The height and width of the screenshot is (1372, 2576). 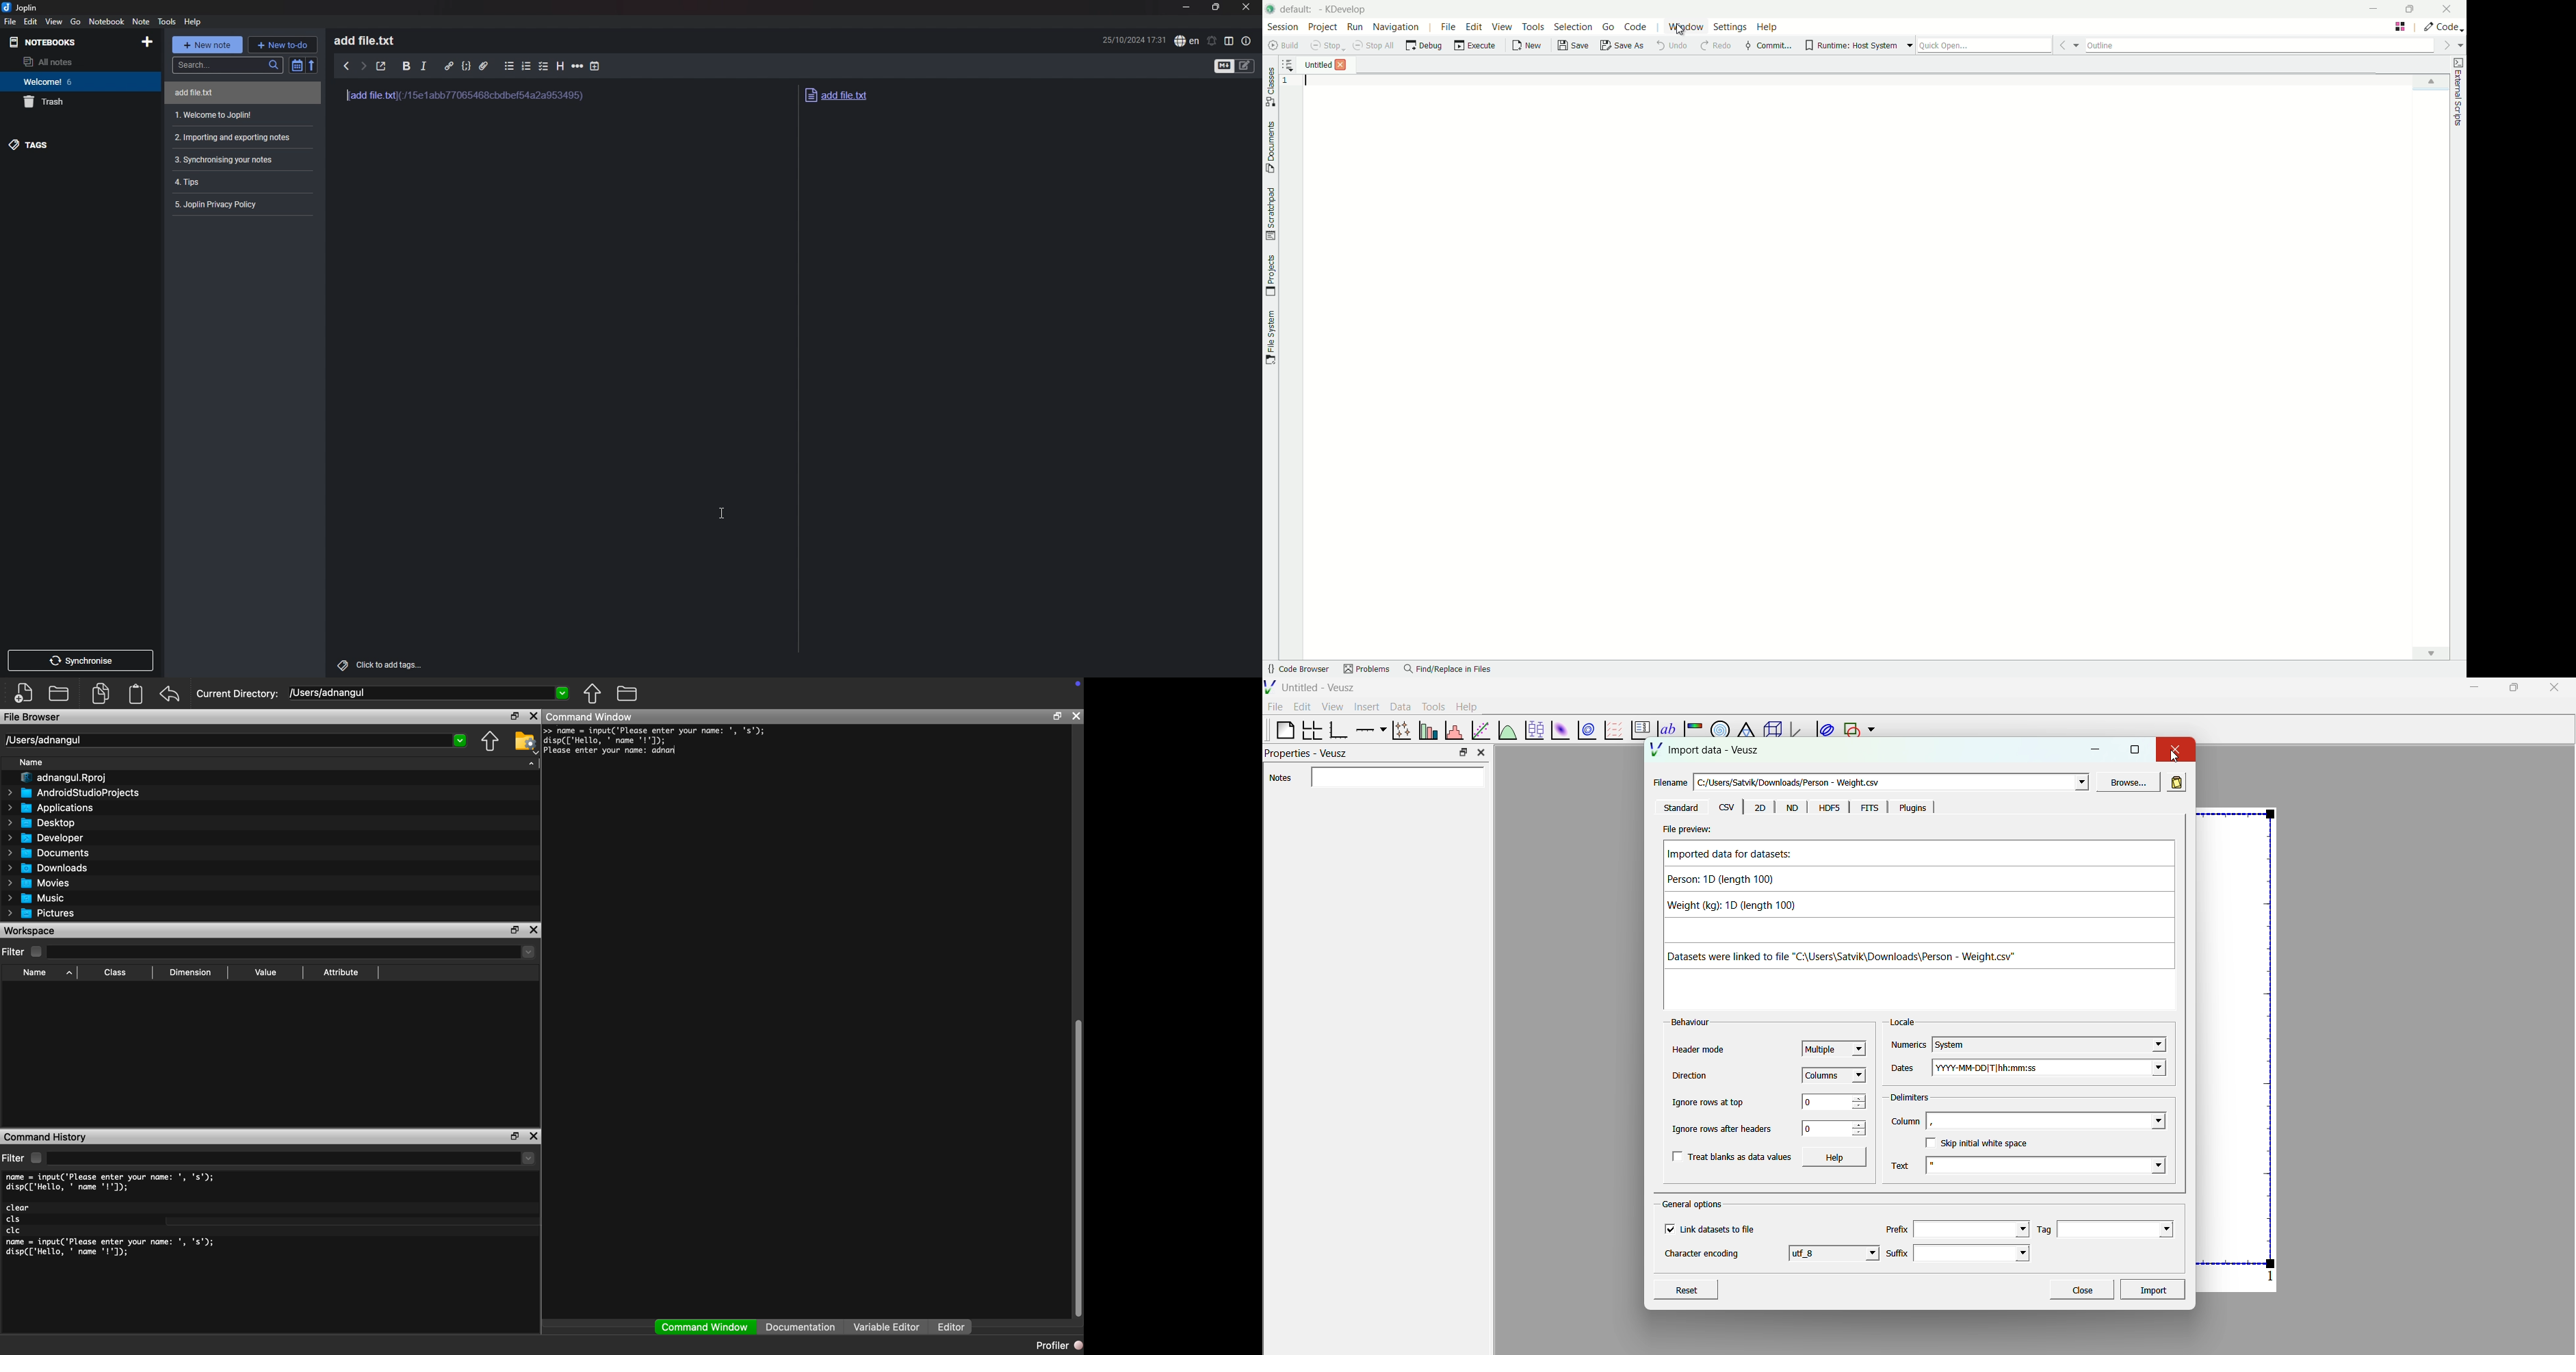 What do you see at coordinates (24, 1158) in the screenshot?
I see `Filter` at bounding box center [24, 1158].